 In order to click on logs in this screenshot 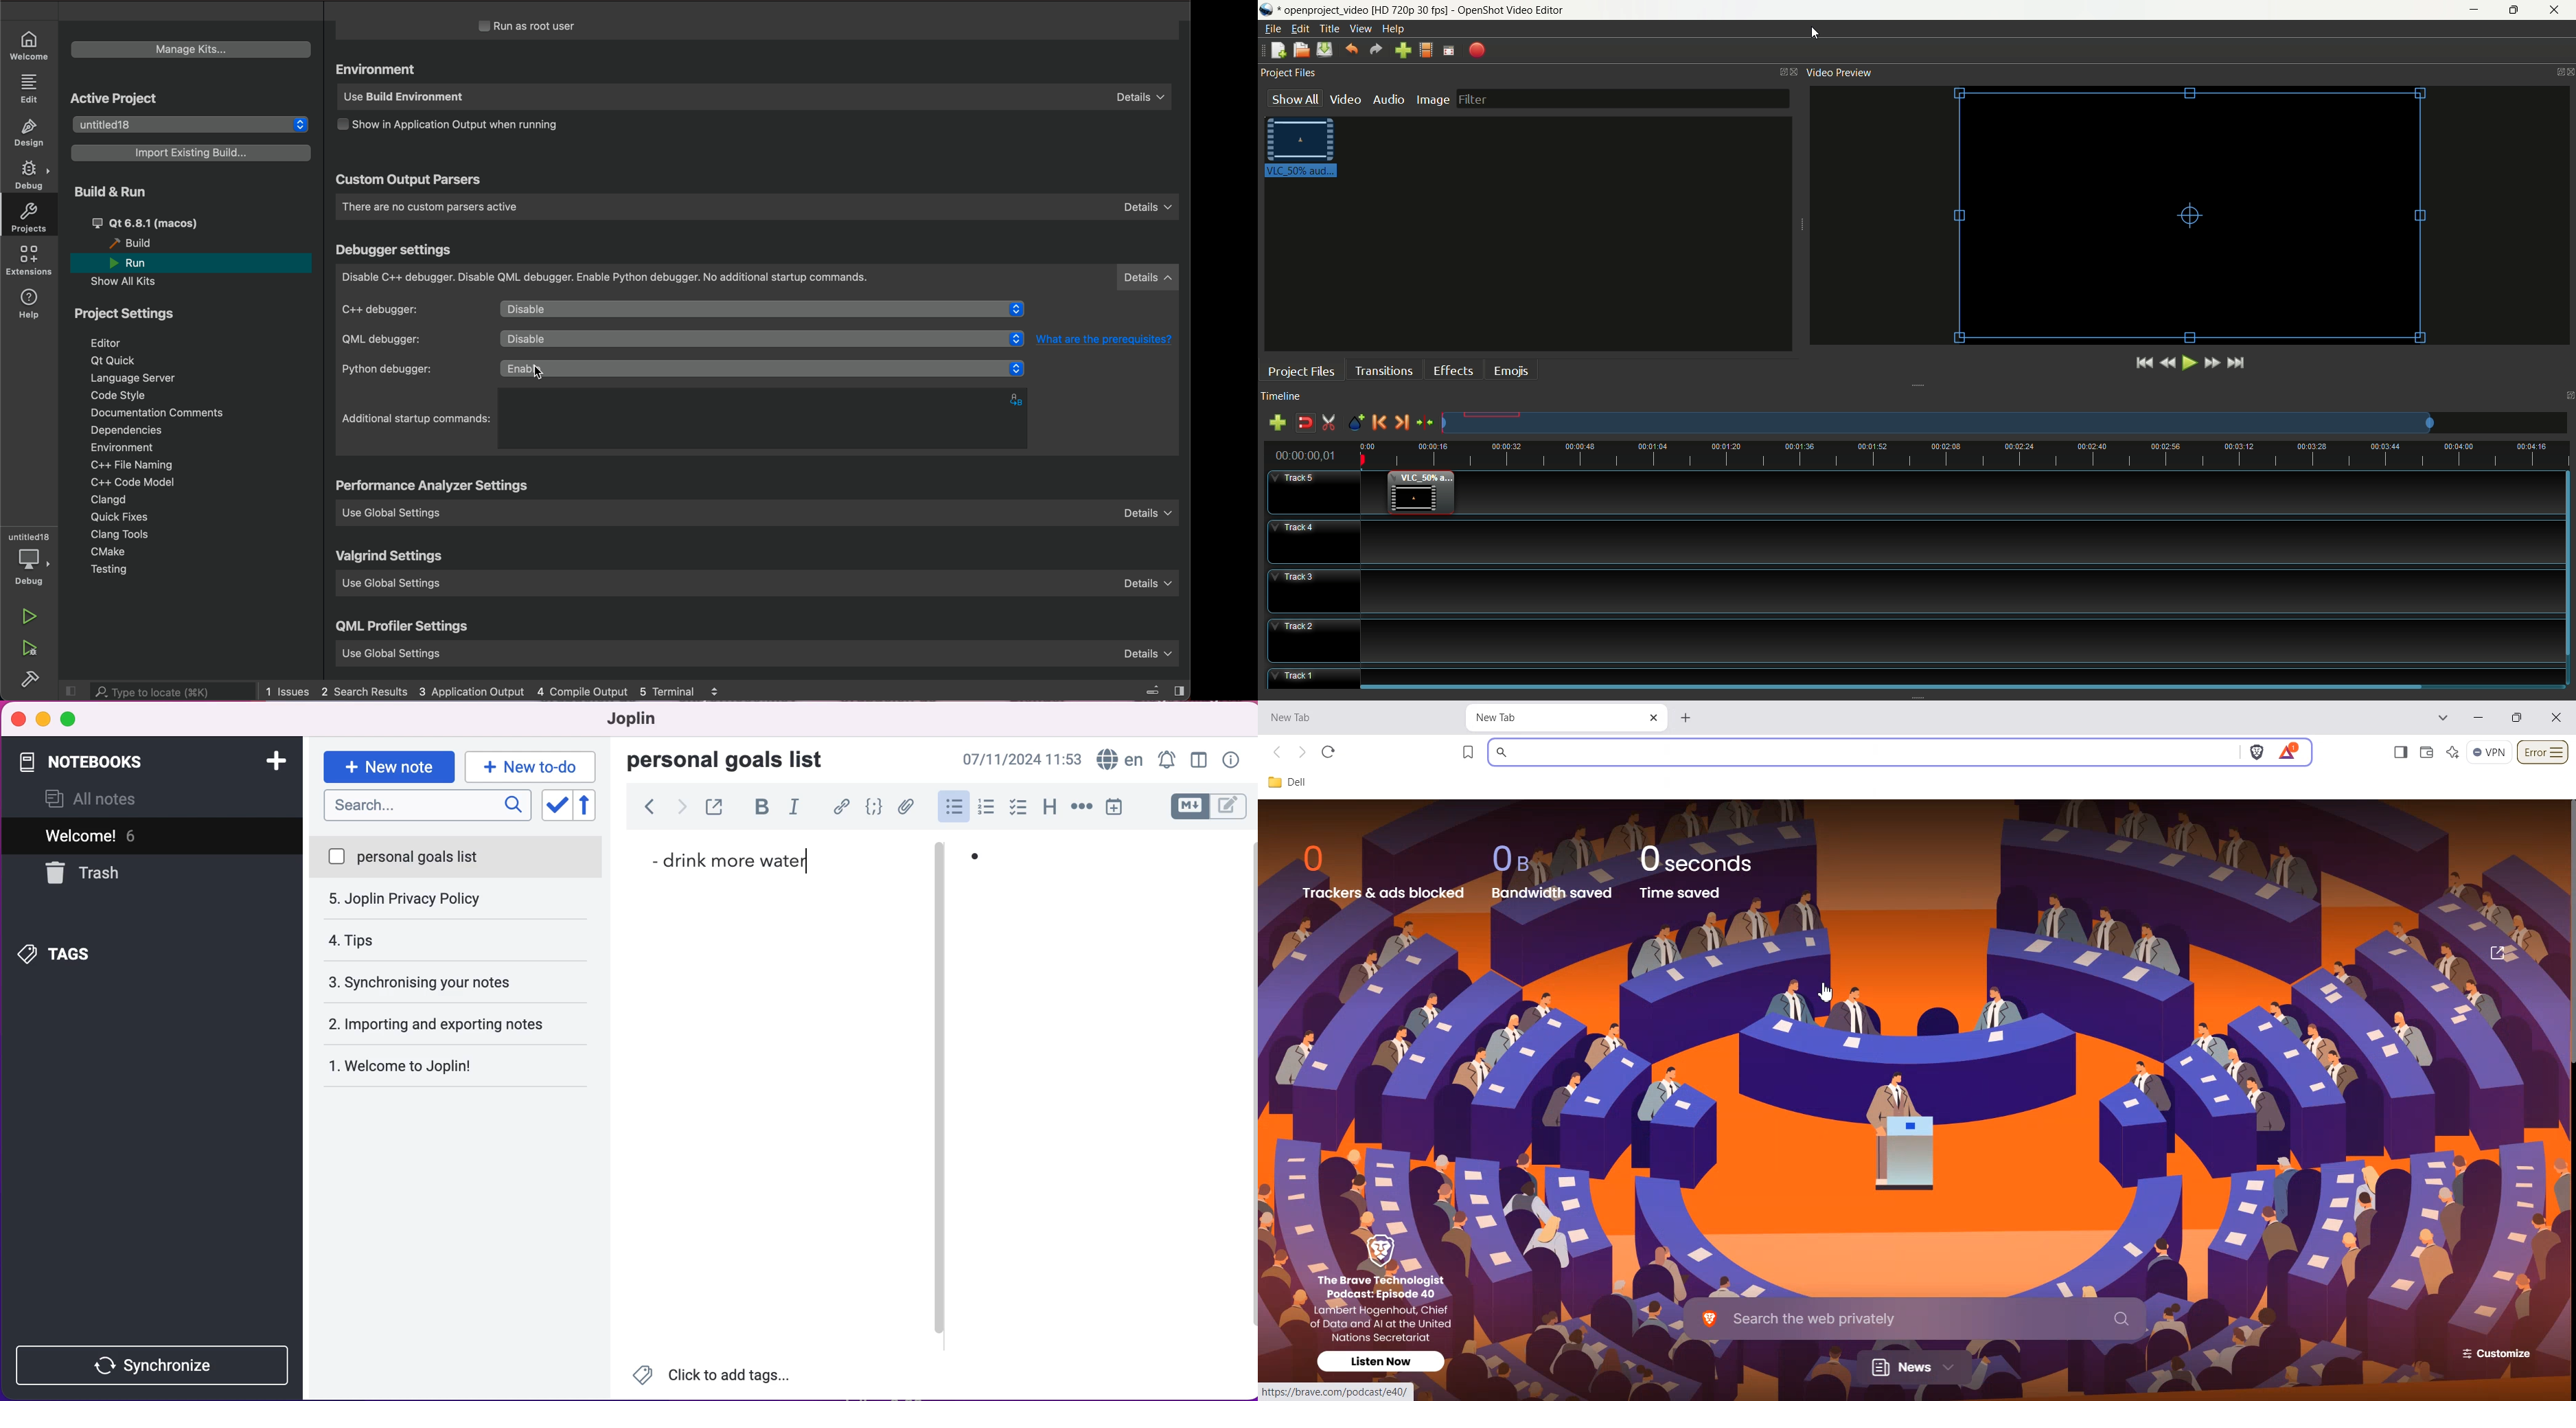, I will do `click(508, 690)`.